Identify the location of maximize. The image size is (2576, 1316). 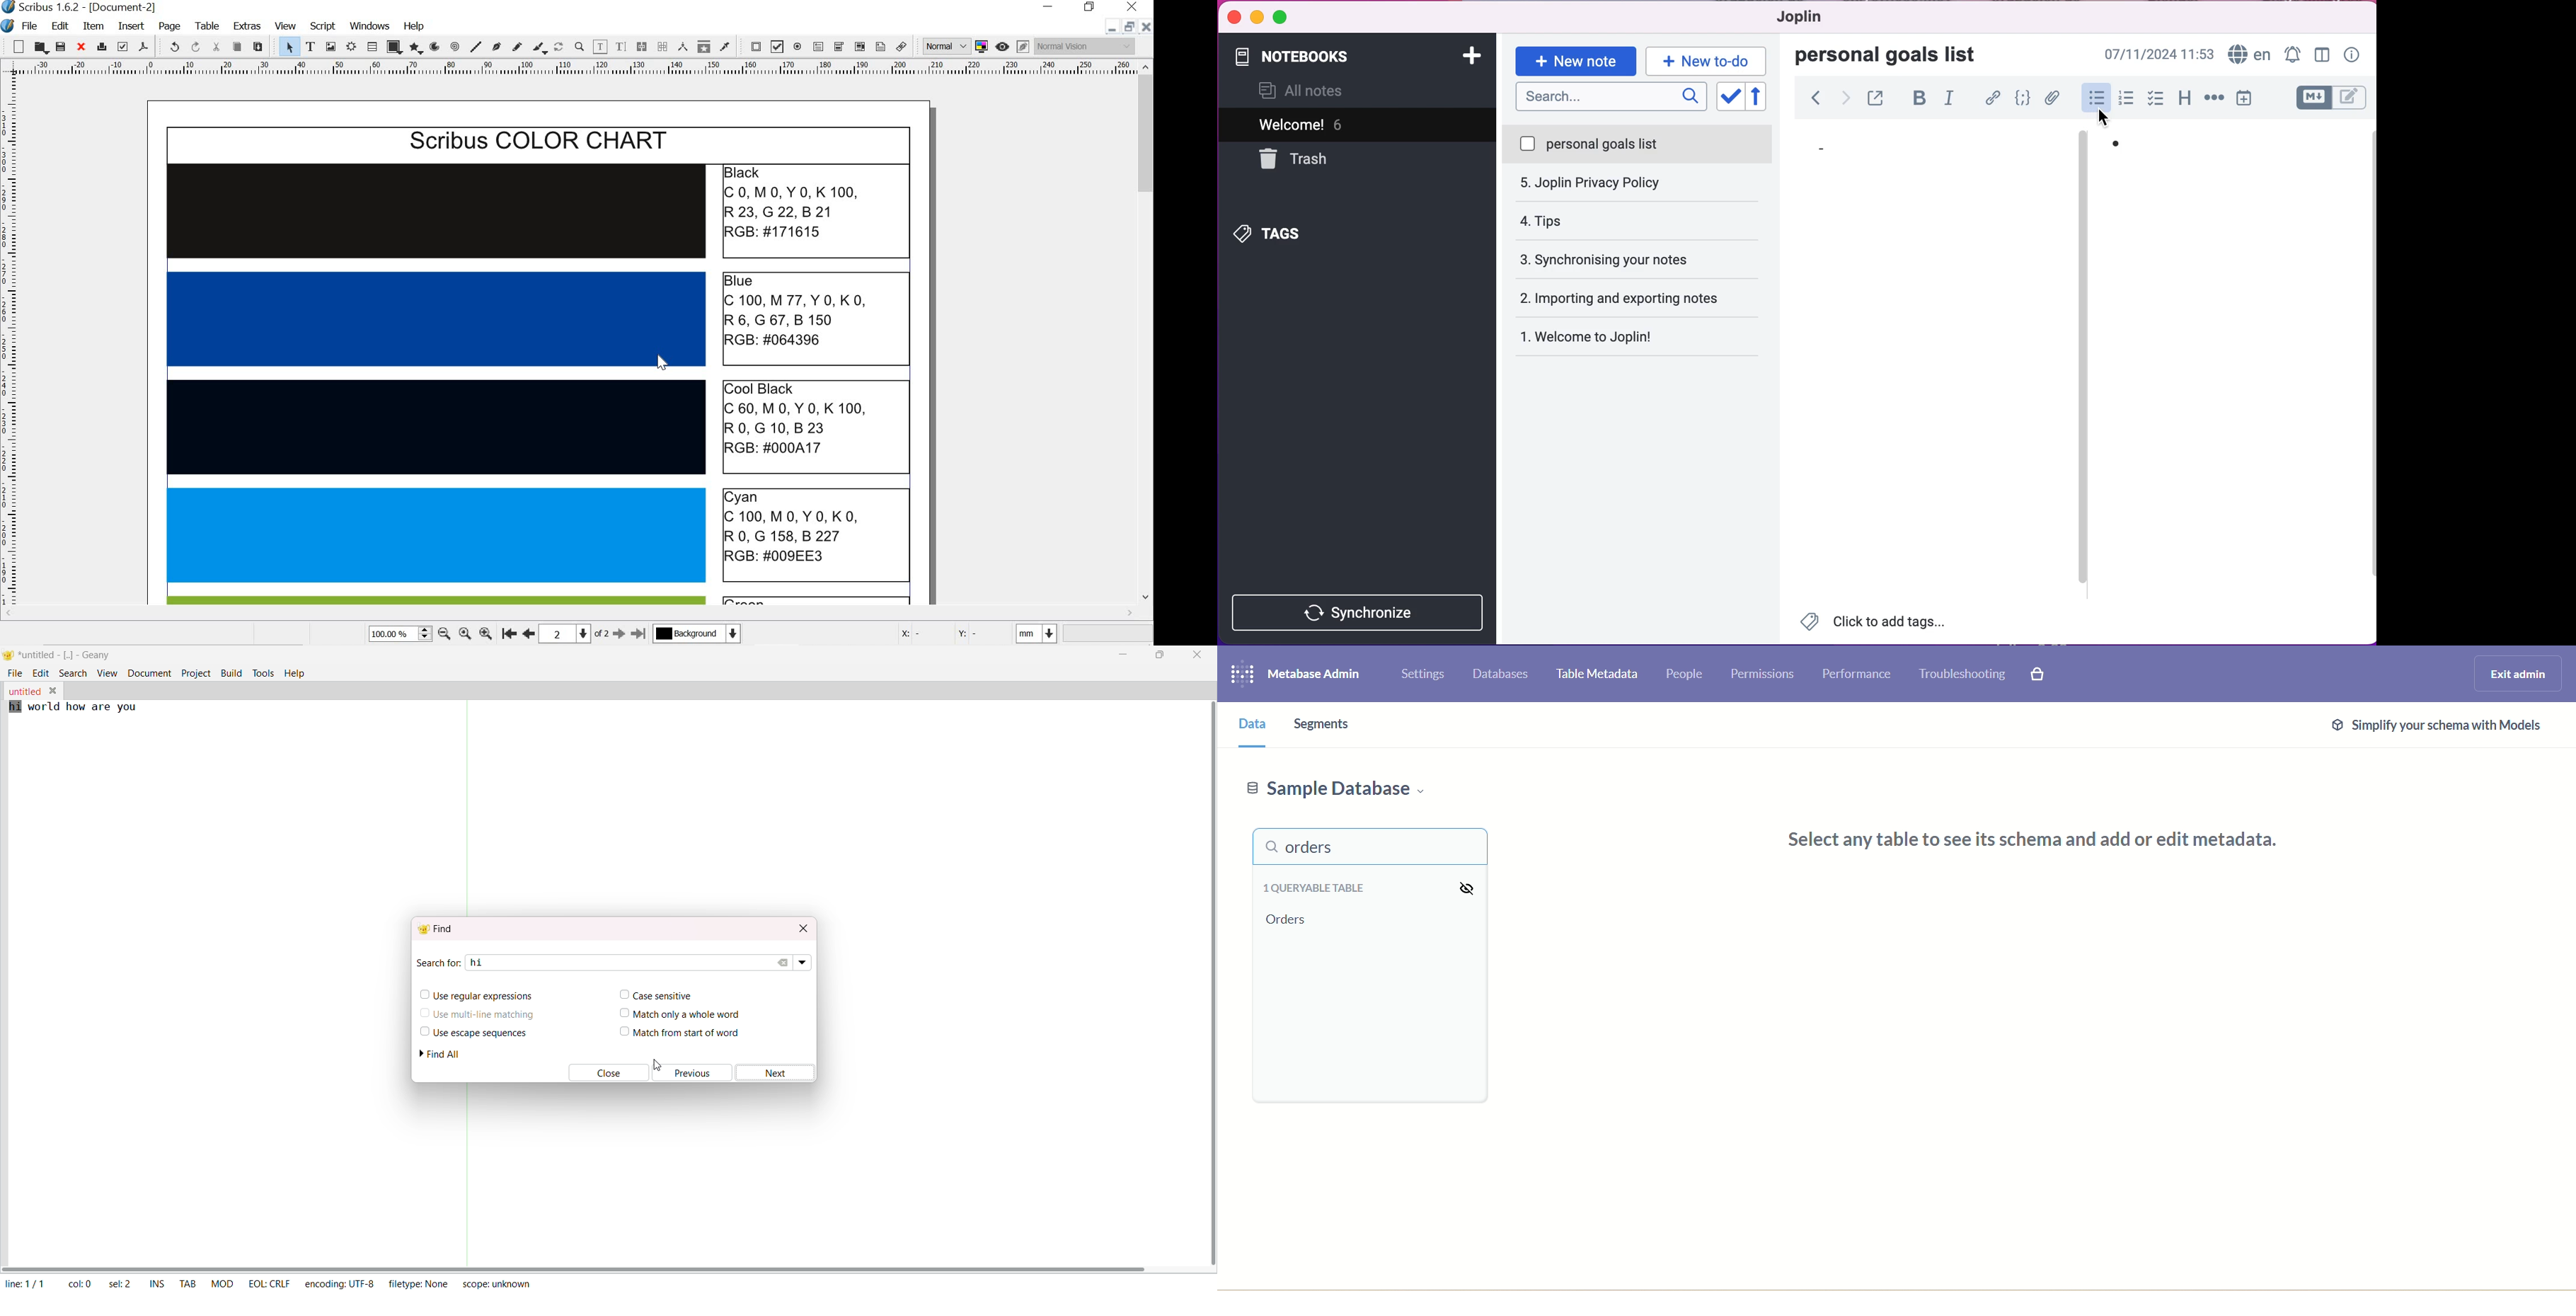
(1285, 19).